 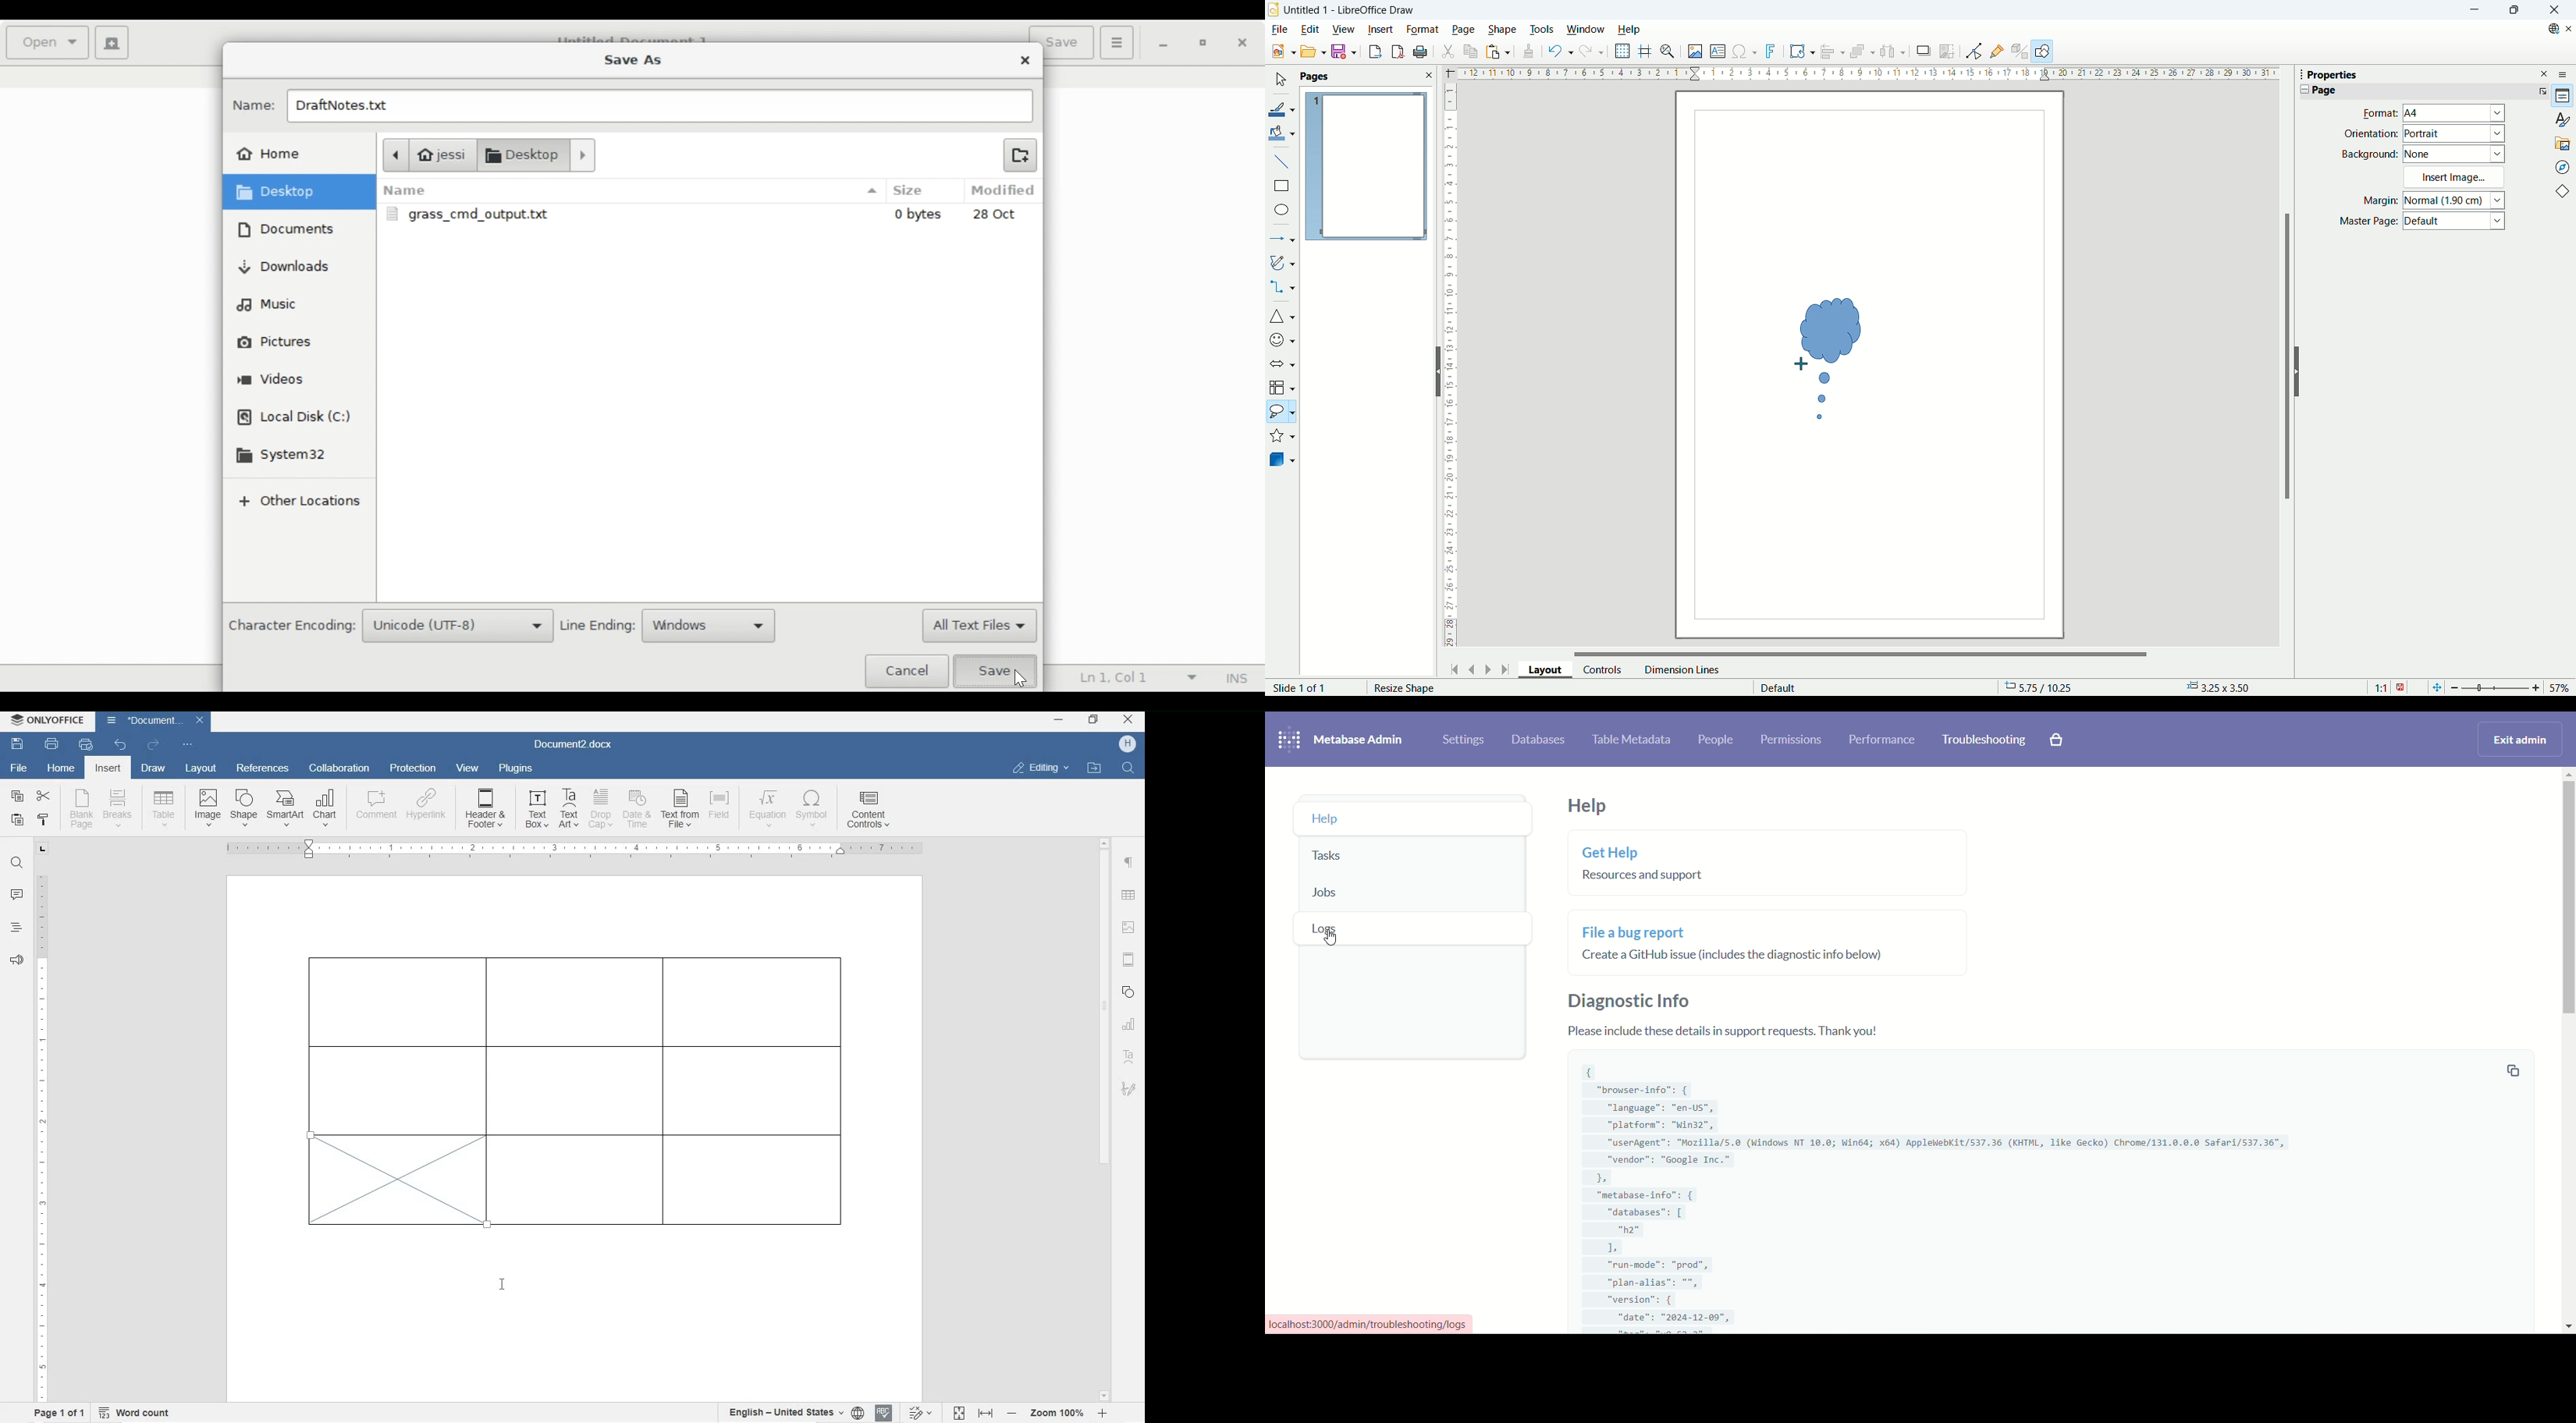 What do you see at coordinates (17, 896) in the screenshot?
I see `comment` at bounding box center [17, 896].